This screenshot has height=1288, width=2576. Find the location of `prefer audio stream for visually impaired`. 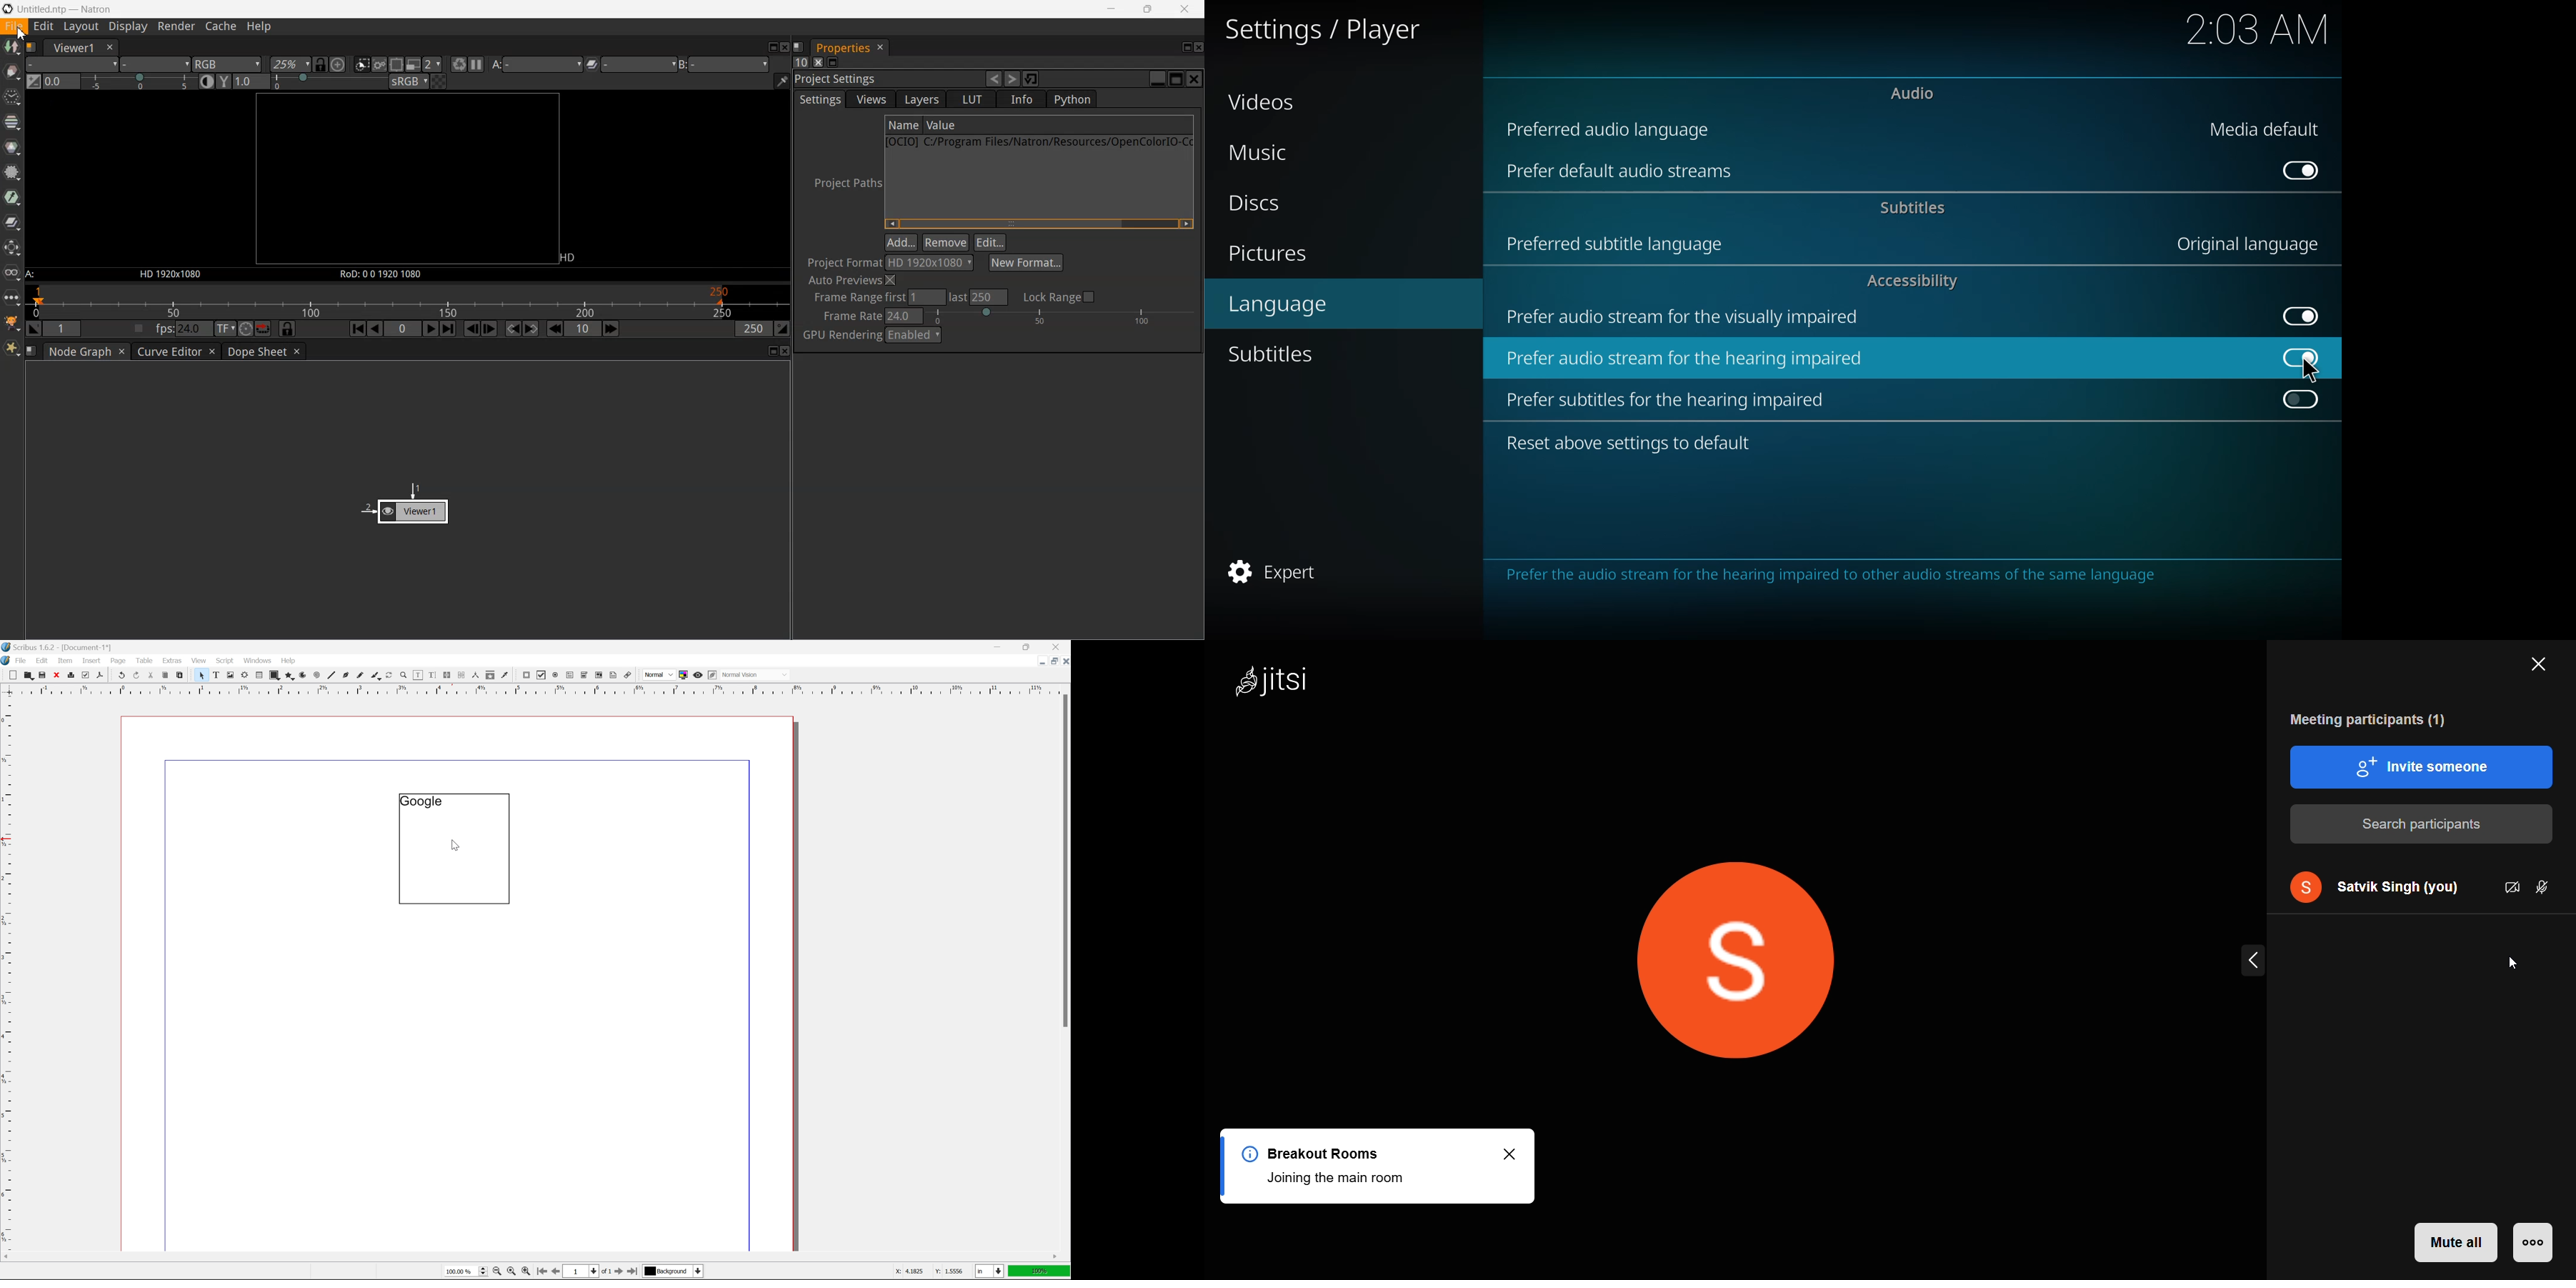

prefer audio stream for visually impaired is located at coordinates (1686, 316).